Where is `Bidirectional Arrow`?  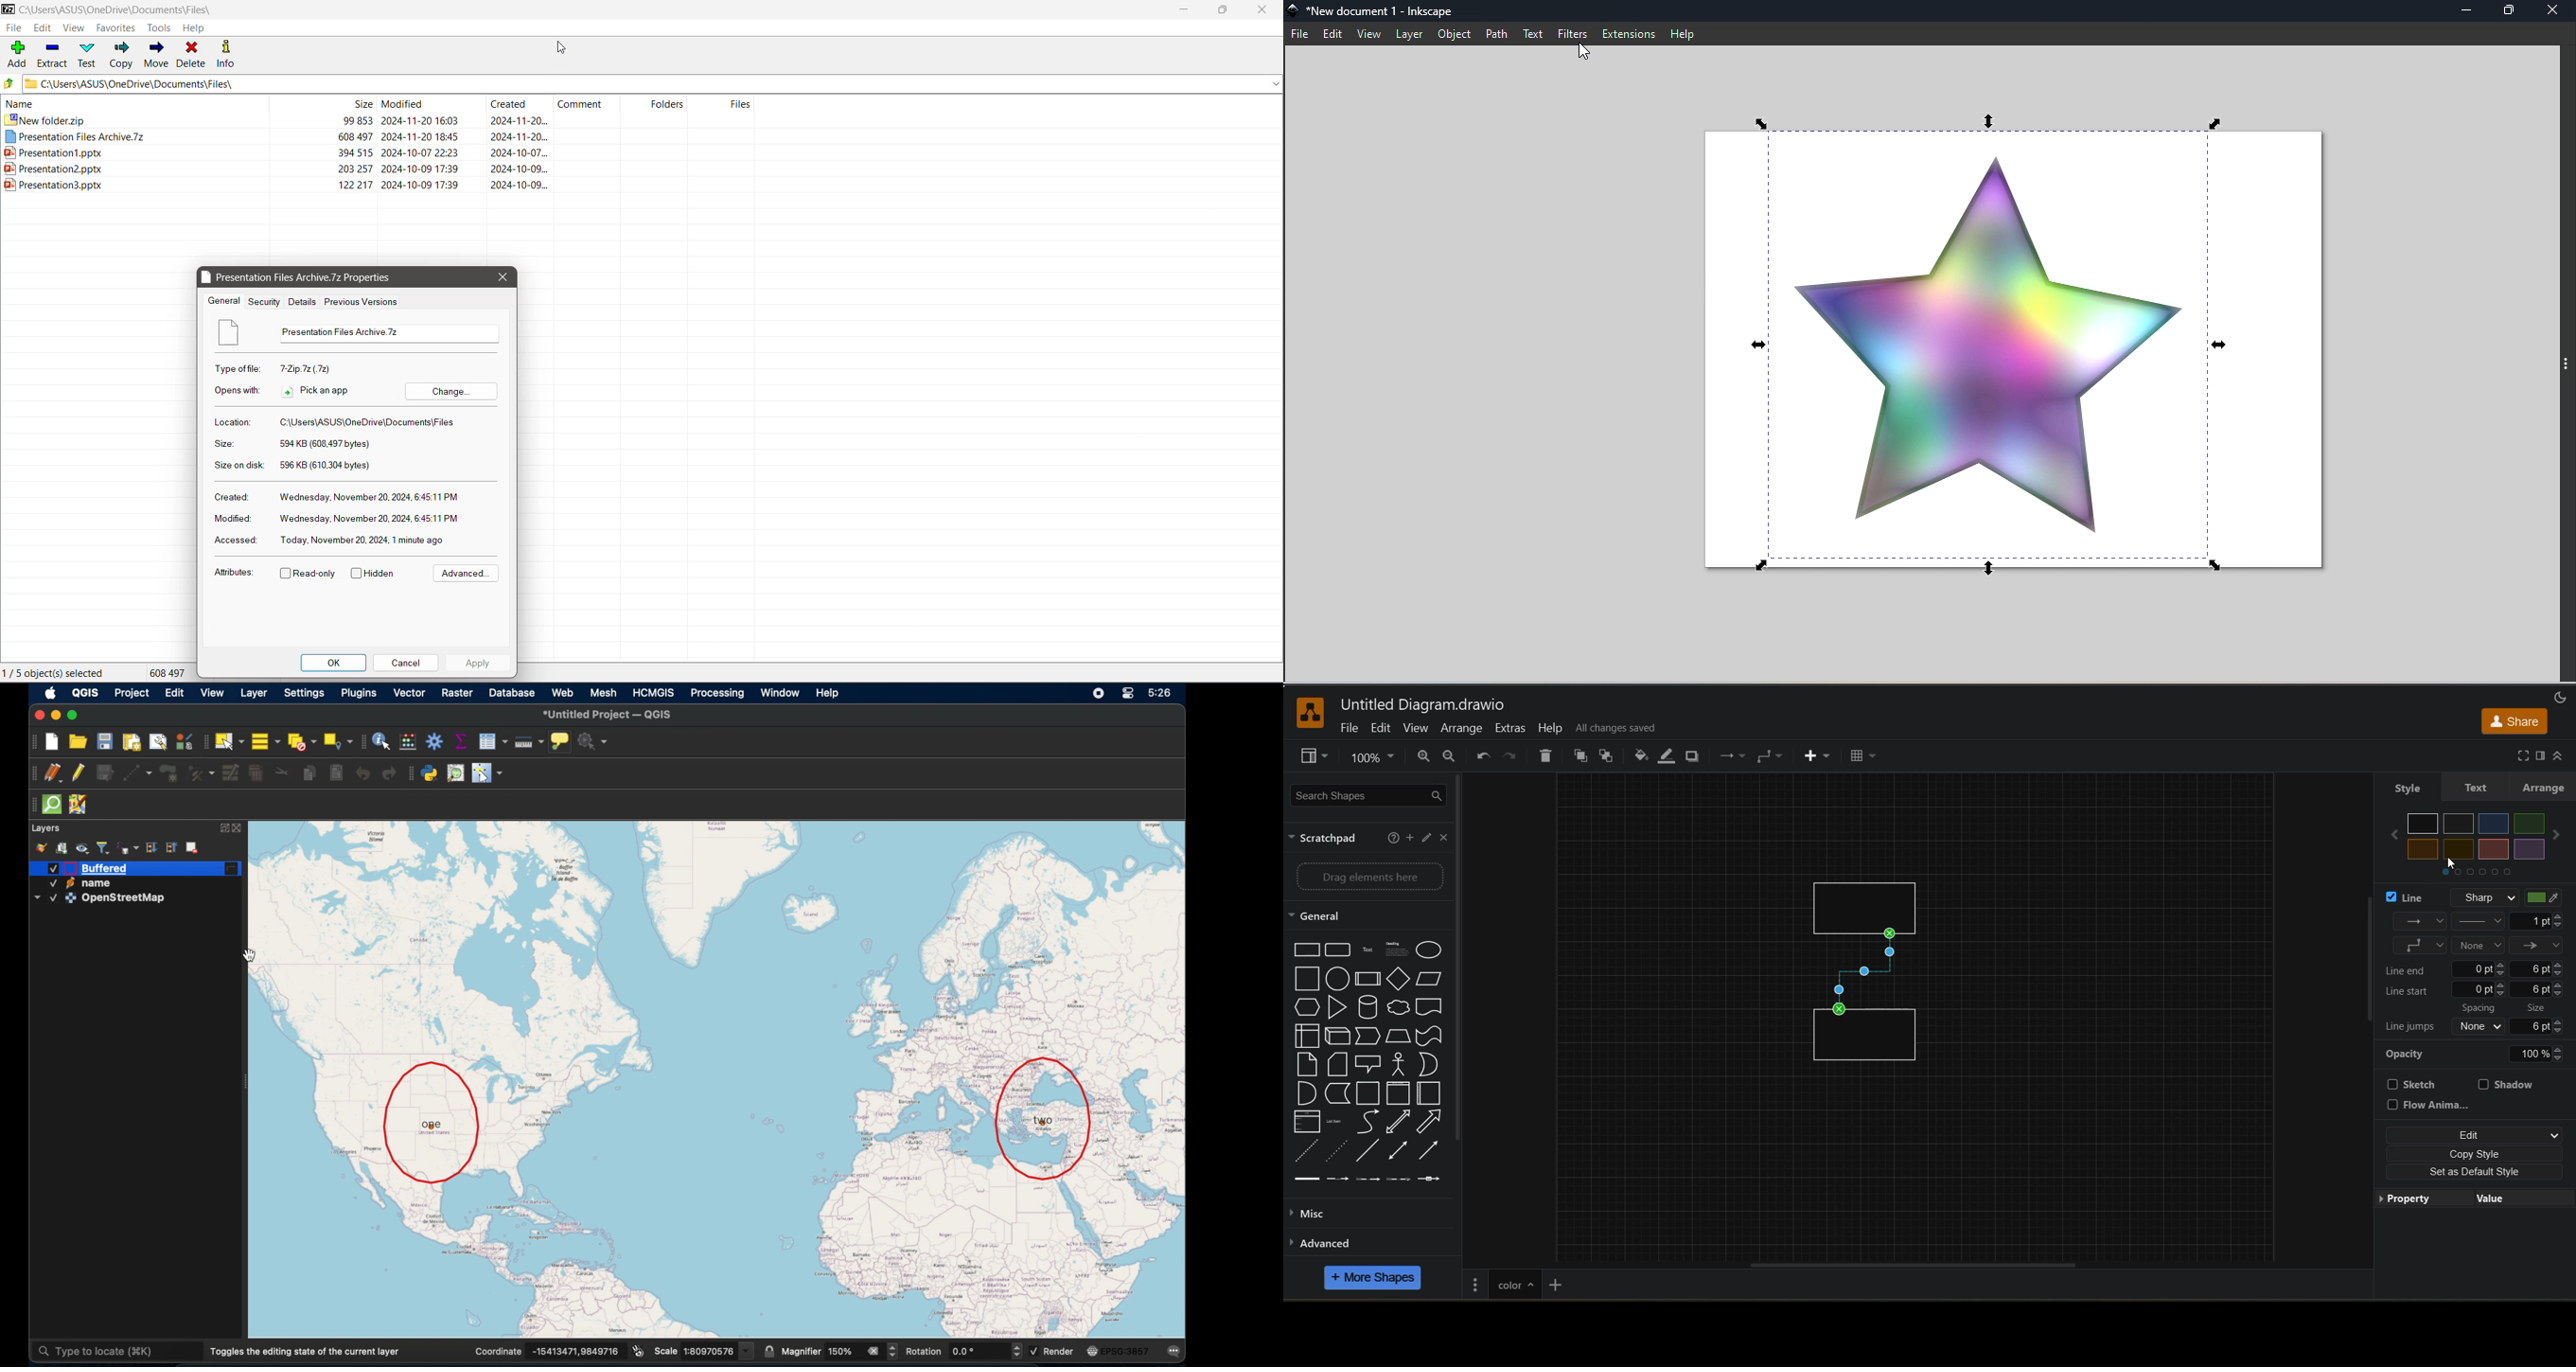
Bidirectional Arrow is located at coordinates (1397, 1150).